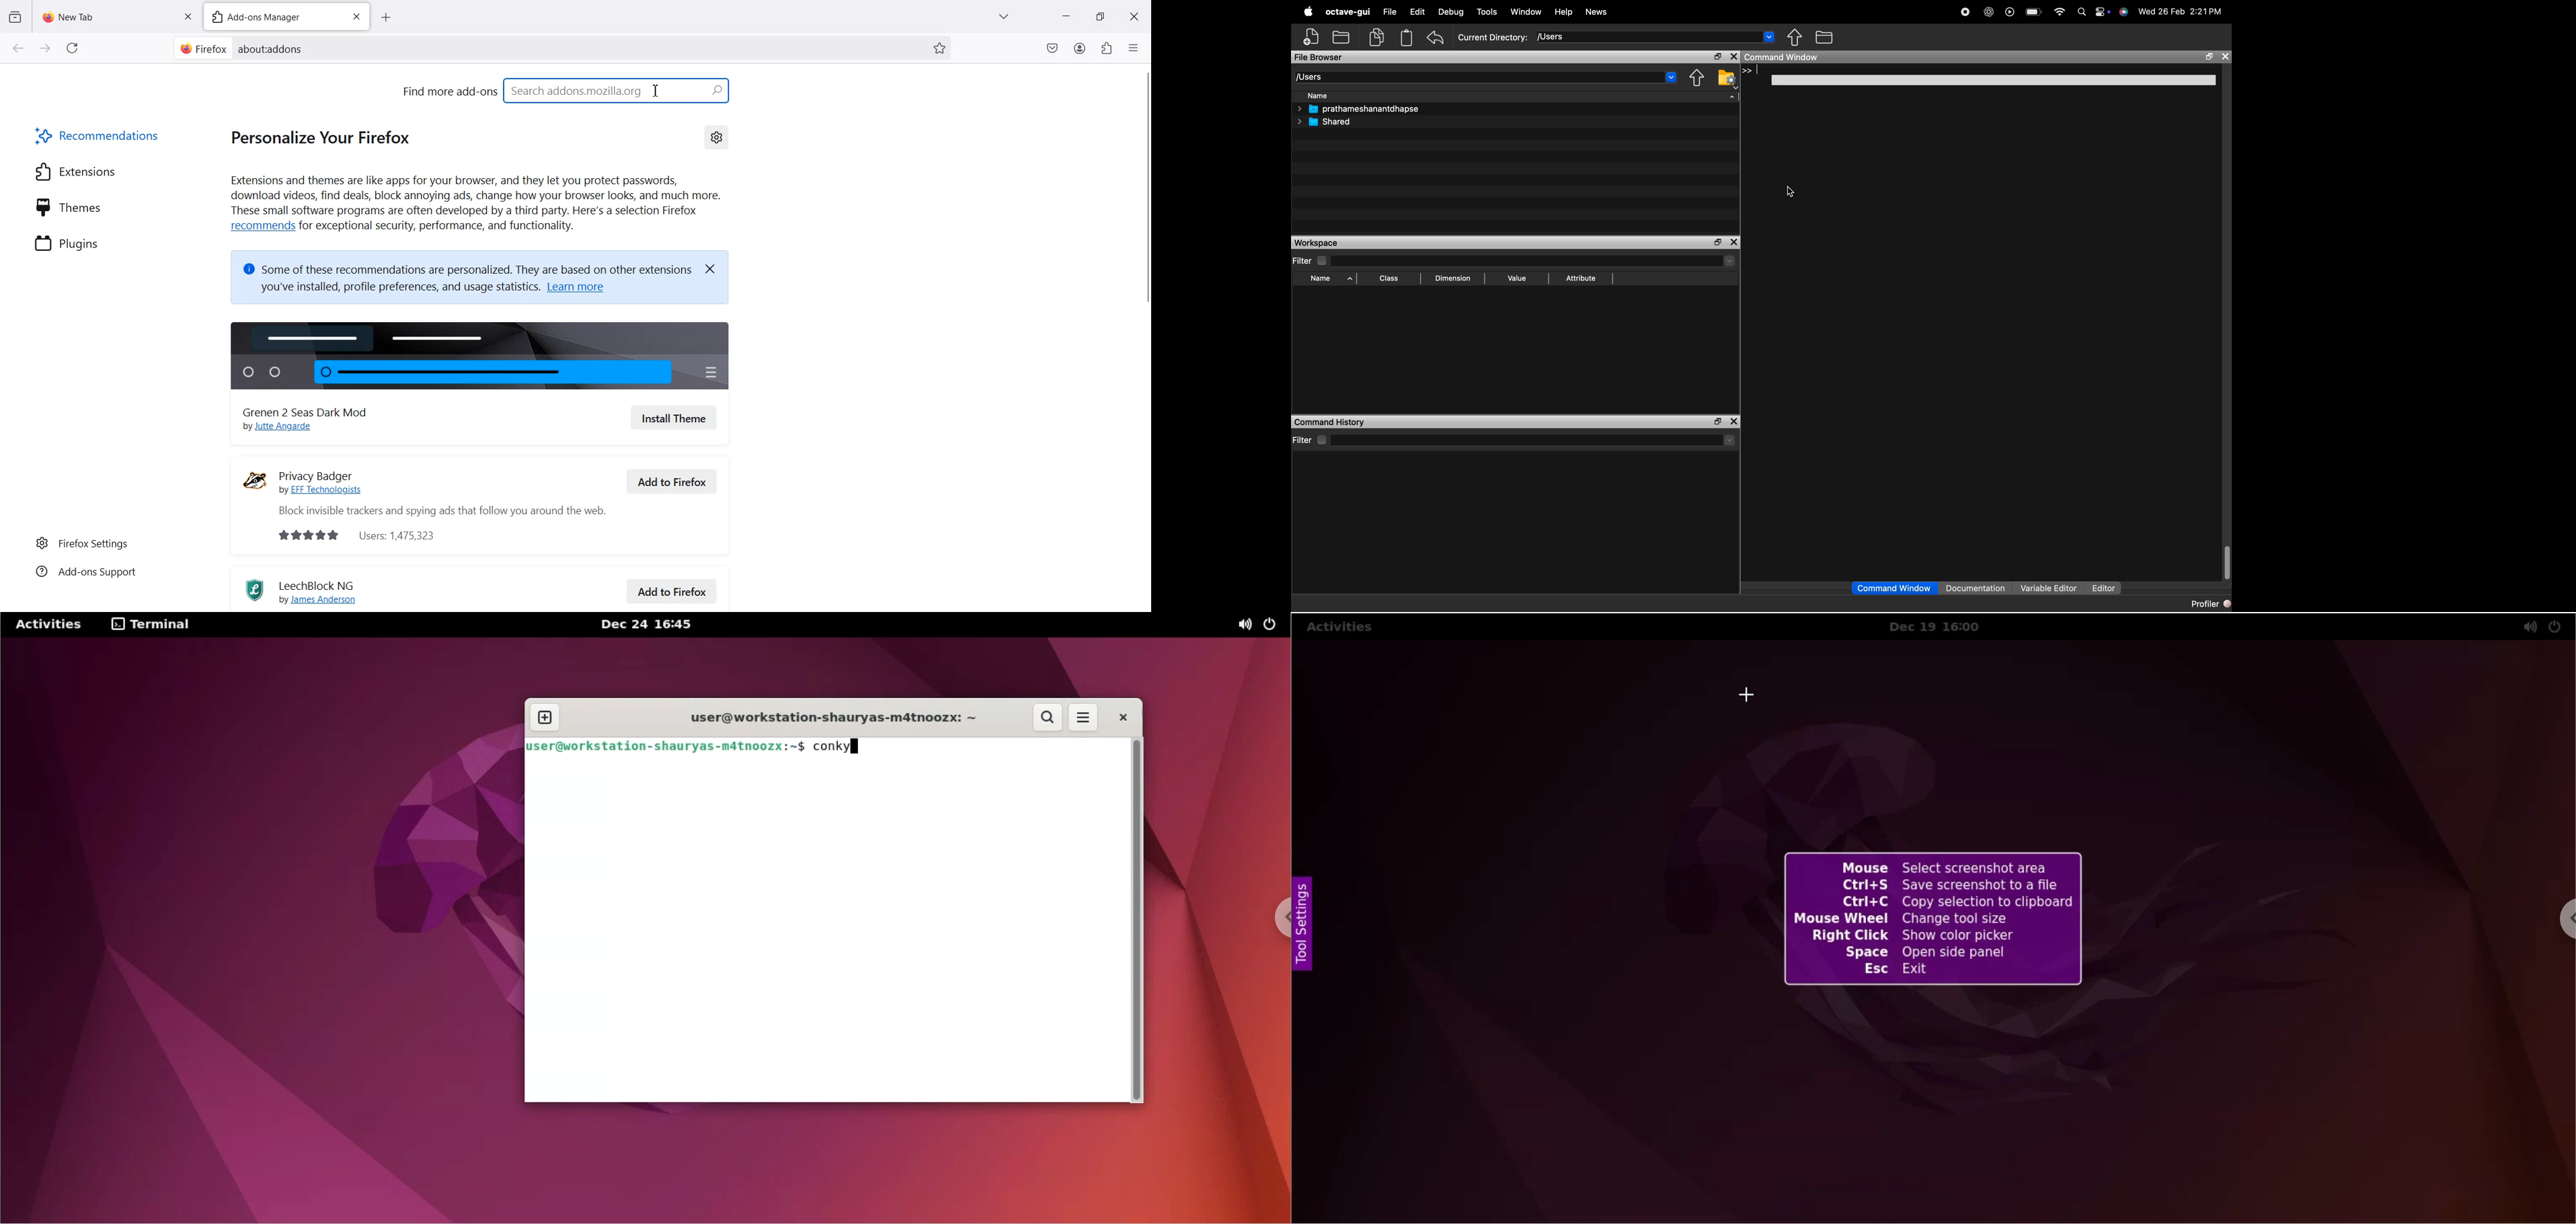 This screenshot has height=1232, width=2576. What do you see at coordinates (1729, 262) in the screenshot?
I see `dropdown` at bounding box center [1729, 262].